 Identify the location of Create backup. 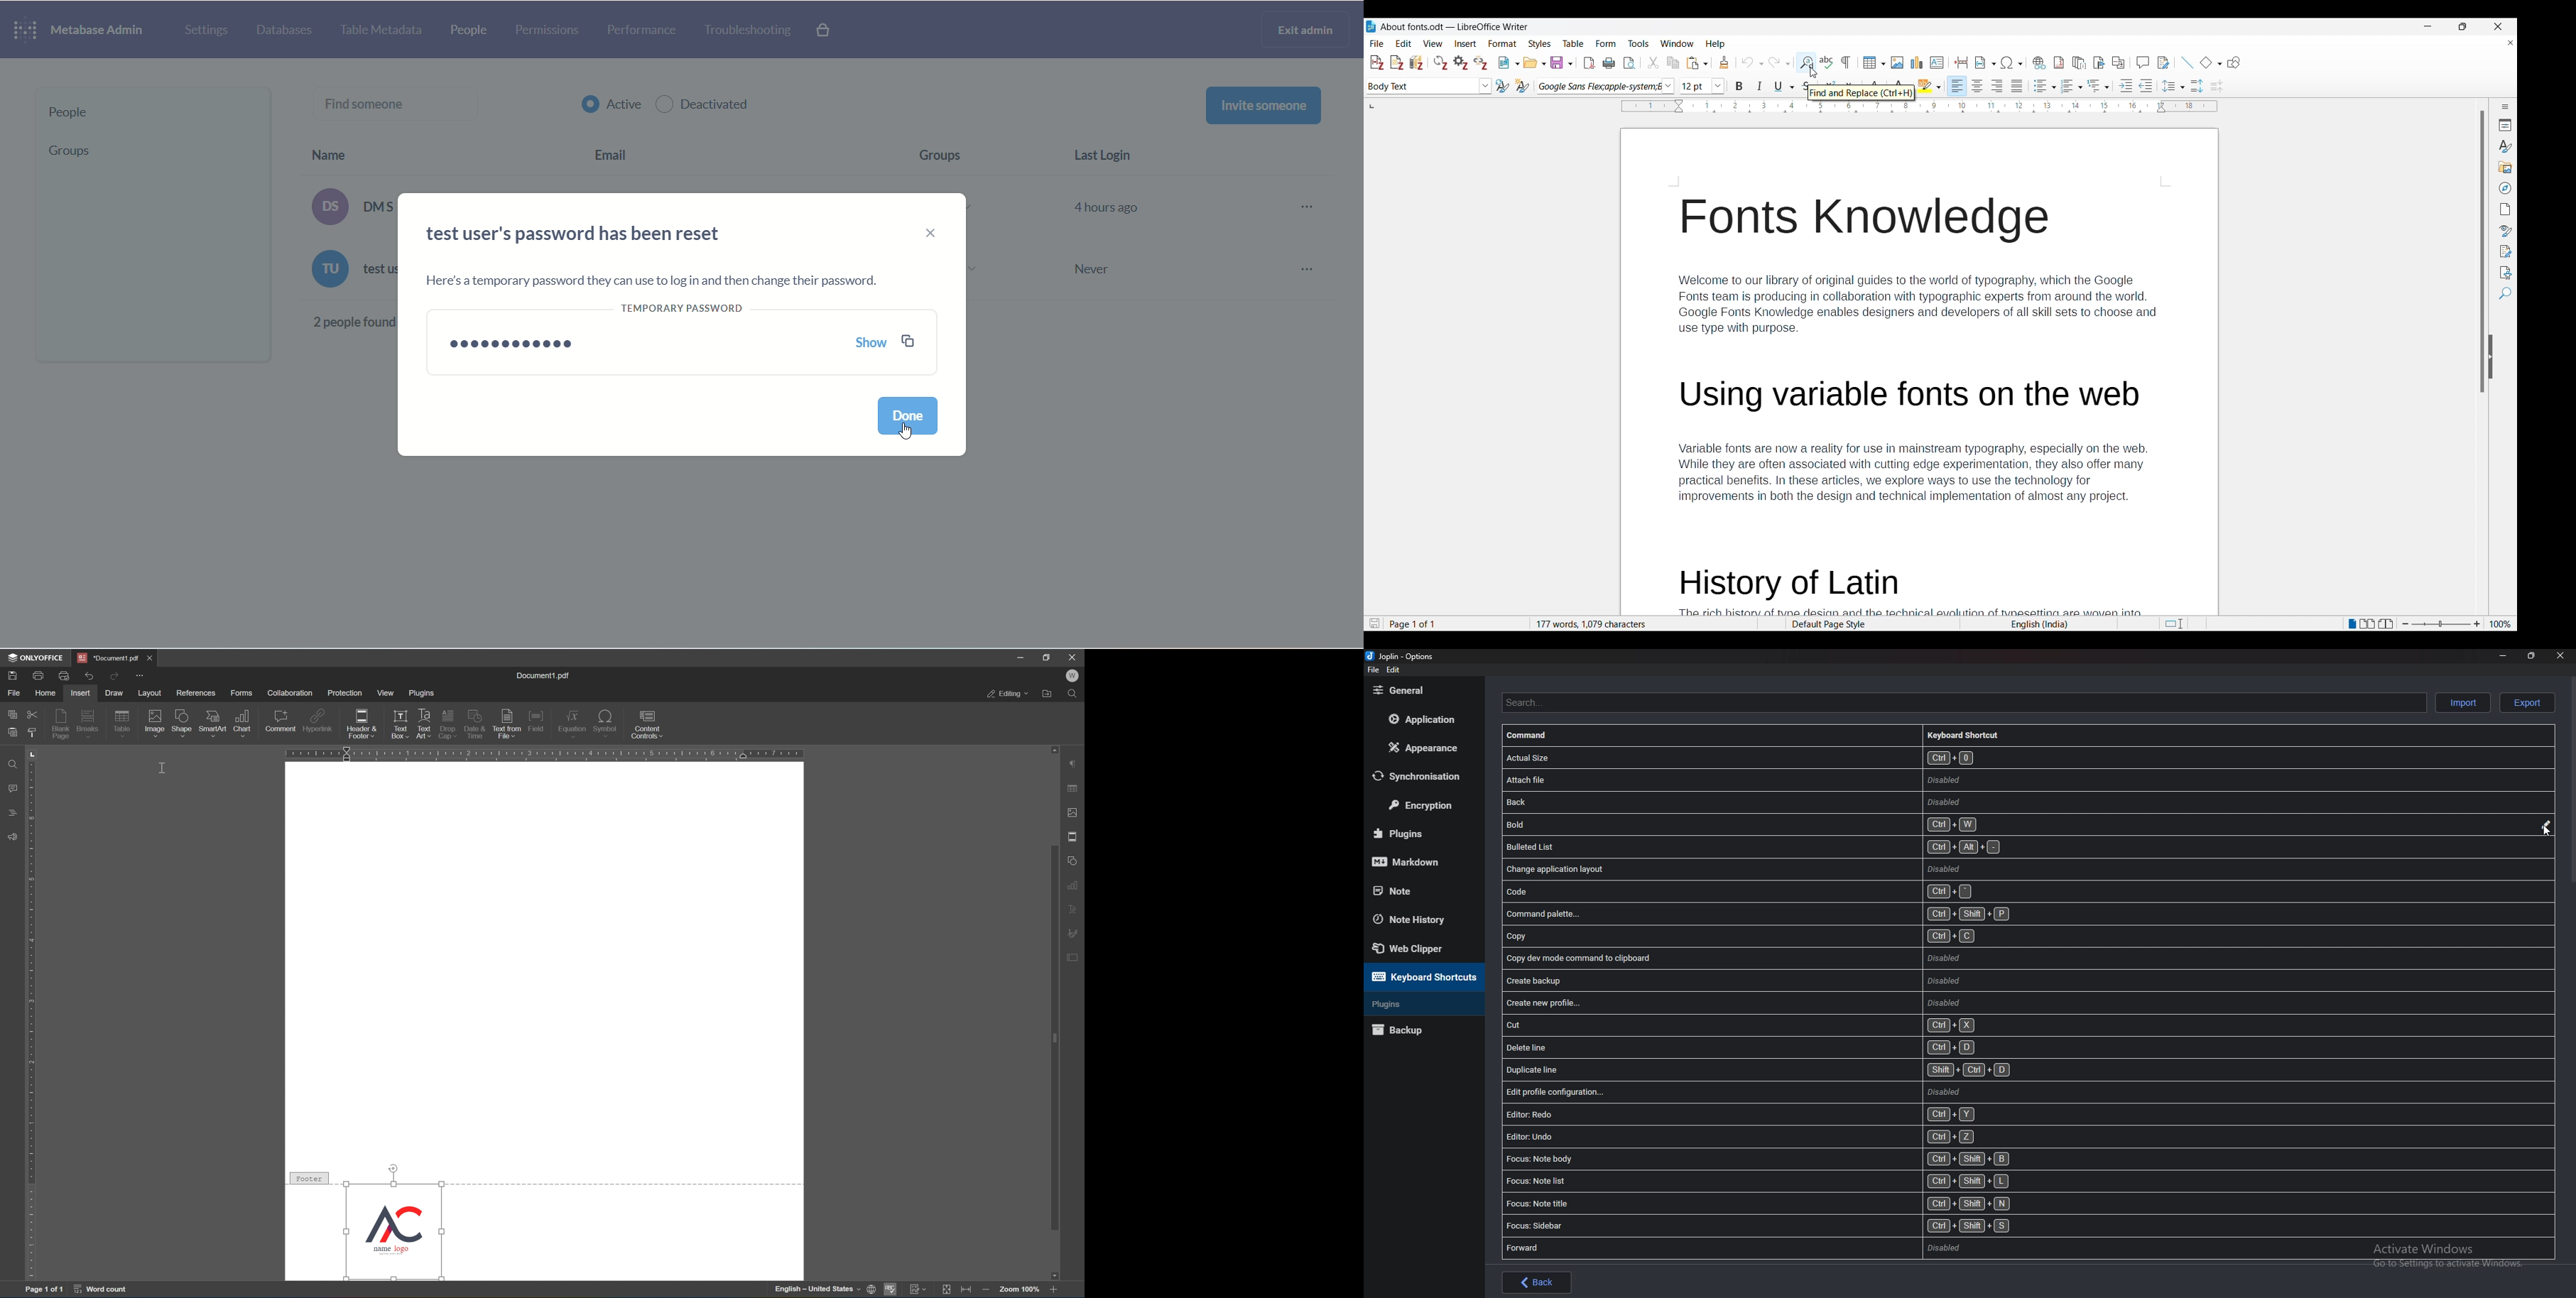
(1737, 981).